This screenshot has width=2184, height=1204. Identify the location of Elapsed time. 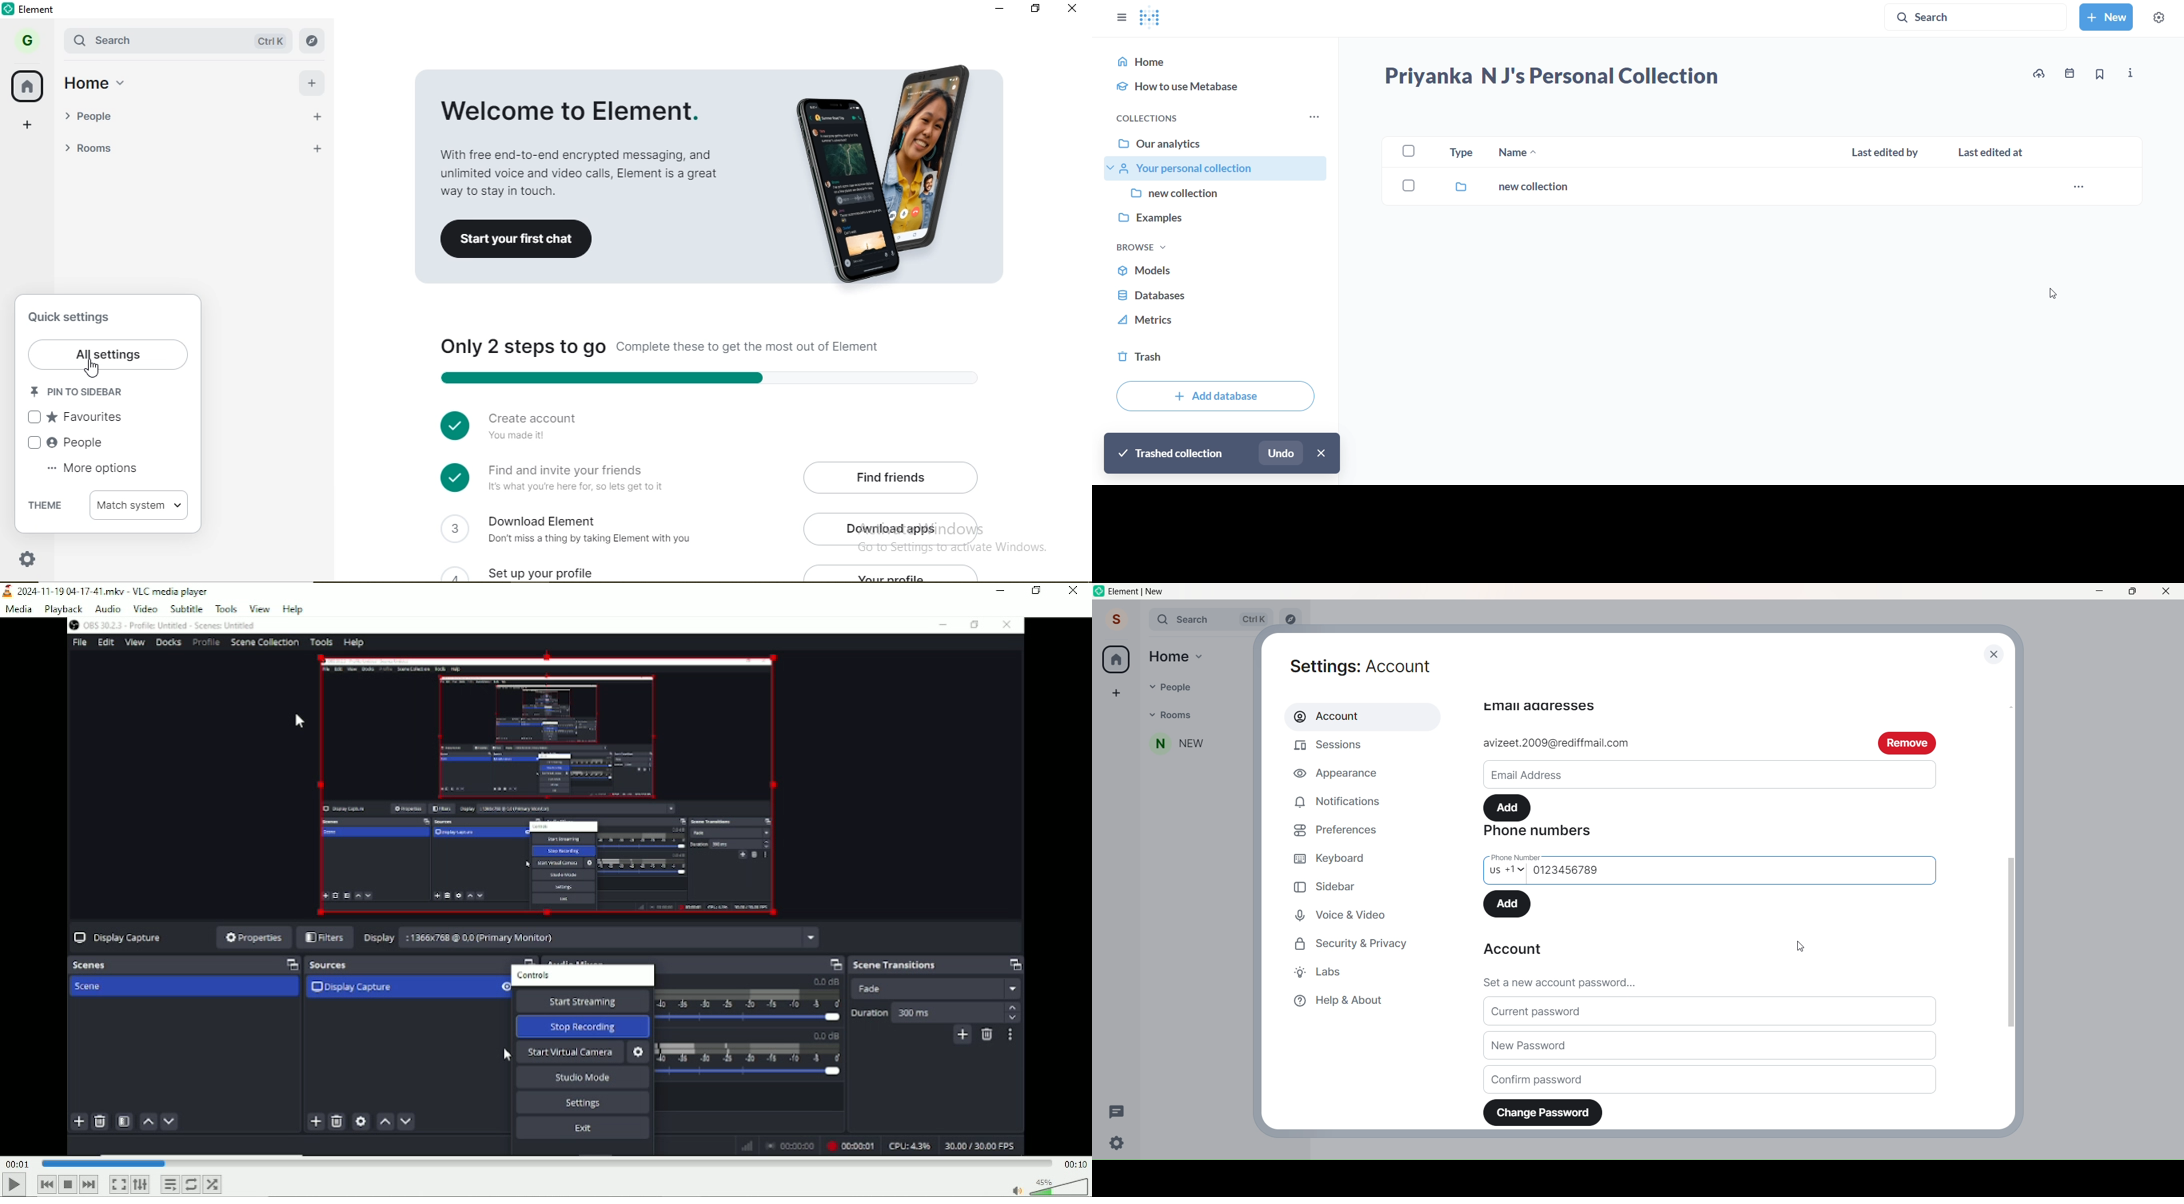
(18, 1165).